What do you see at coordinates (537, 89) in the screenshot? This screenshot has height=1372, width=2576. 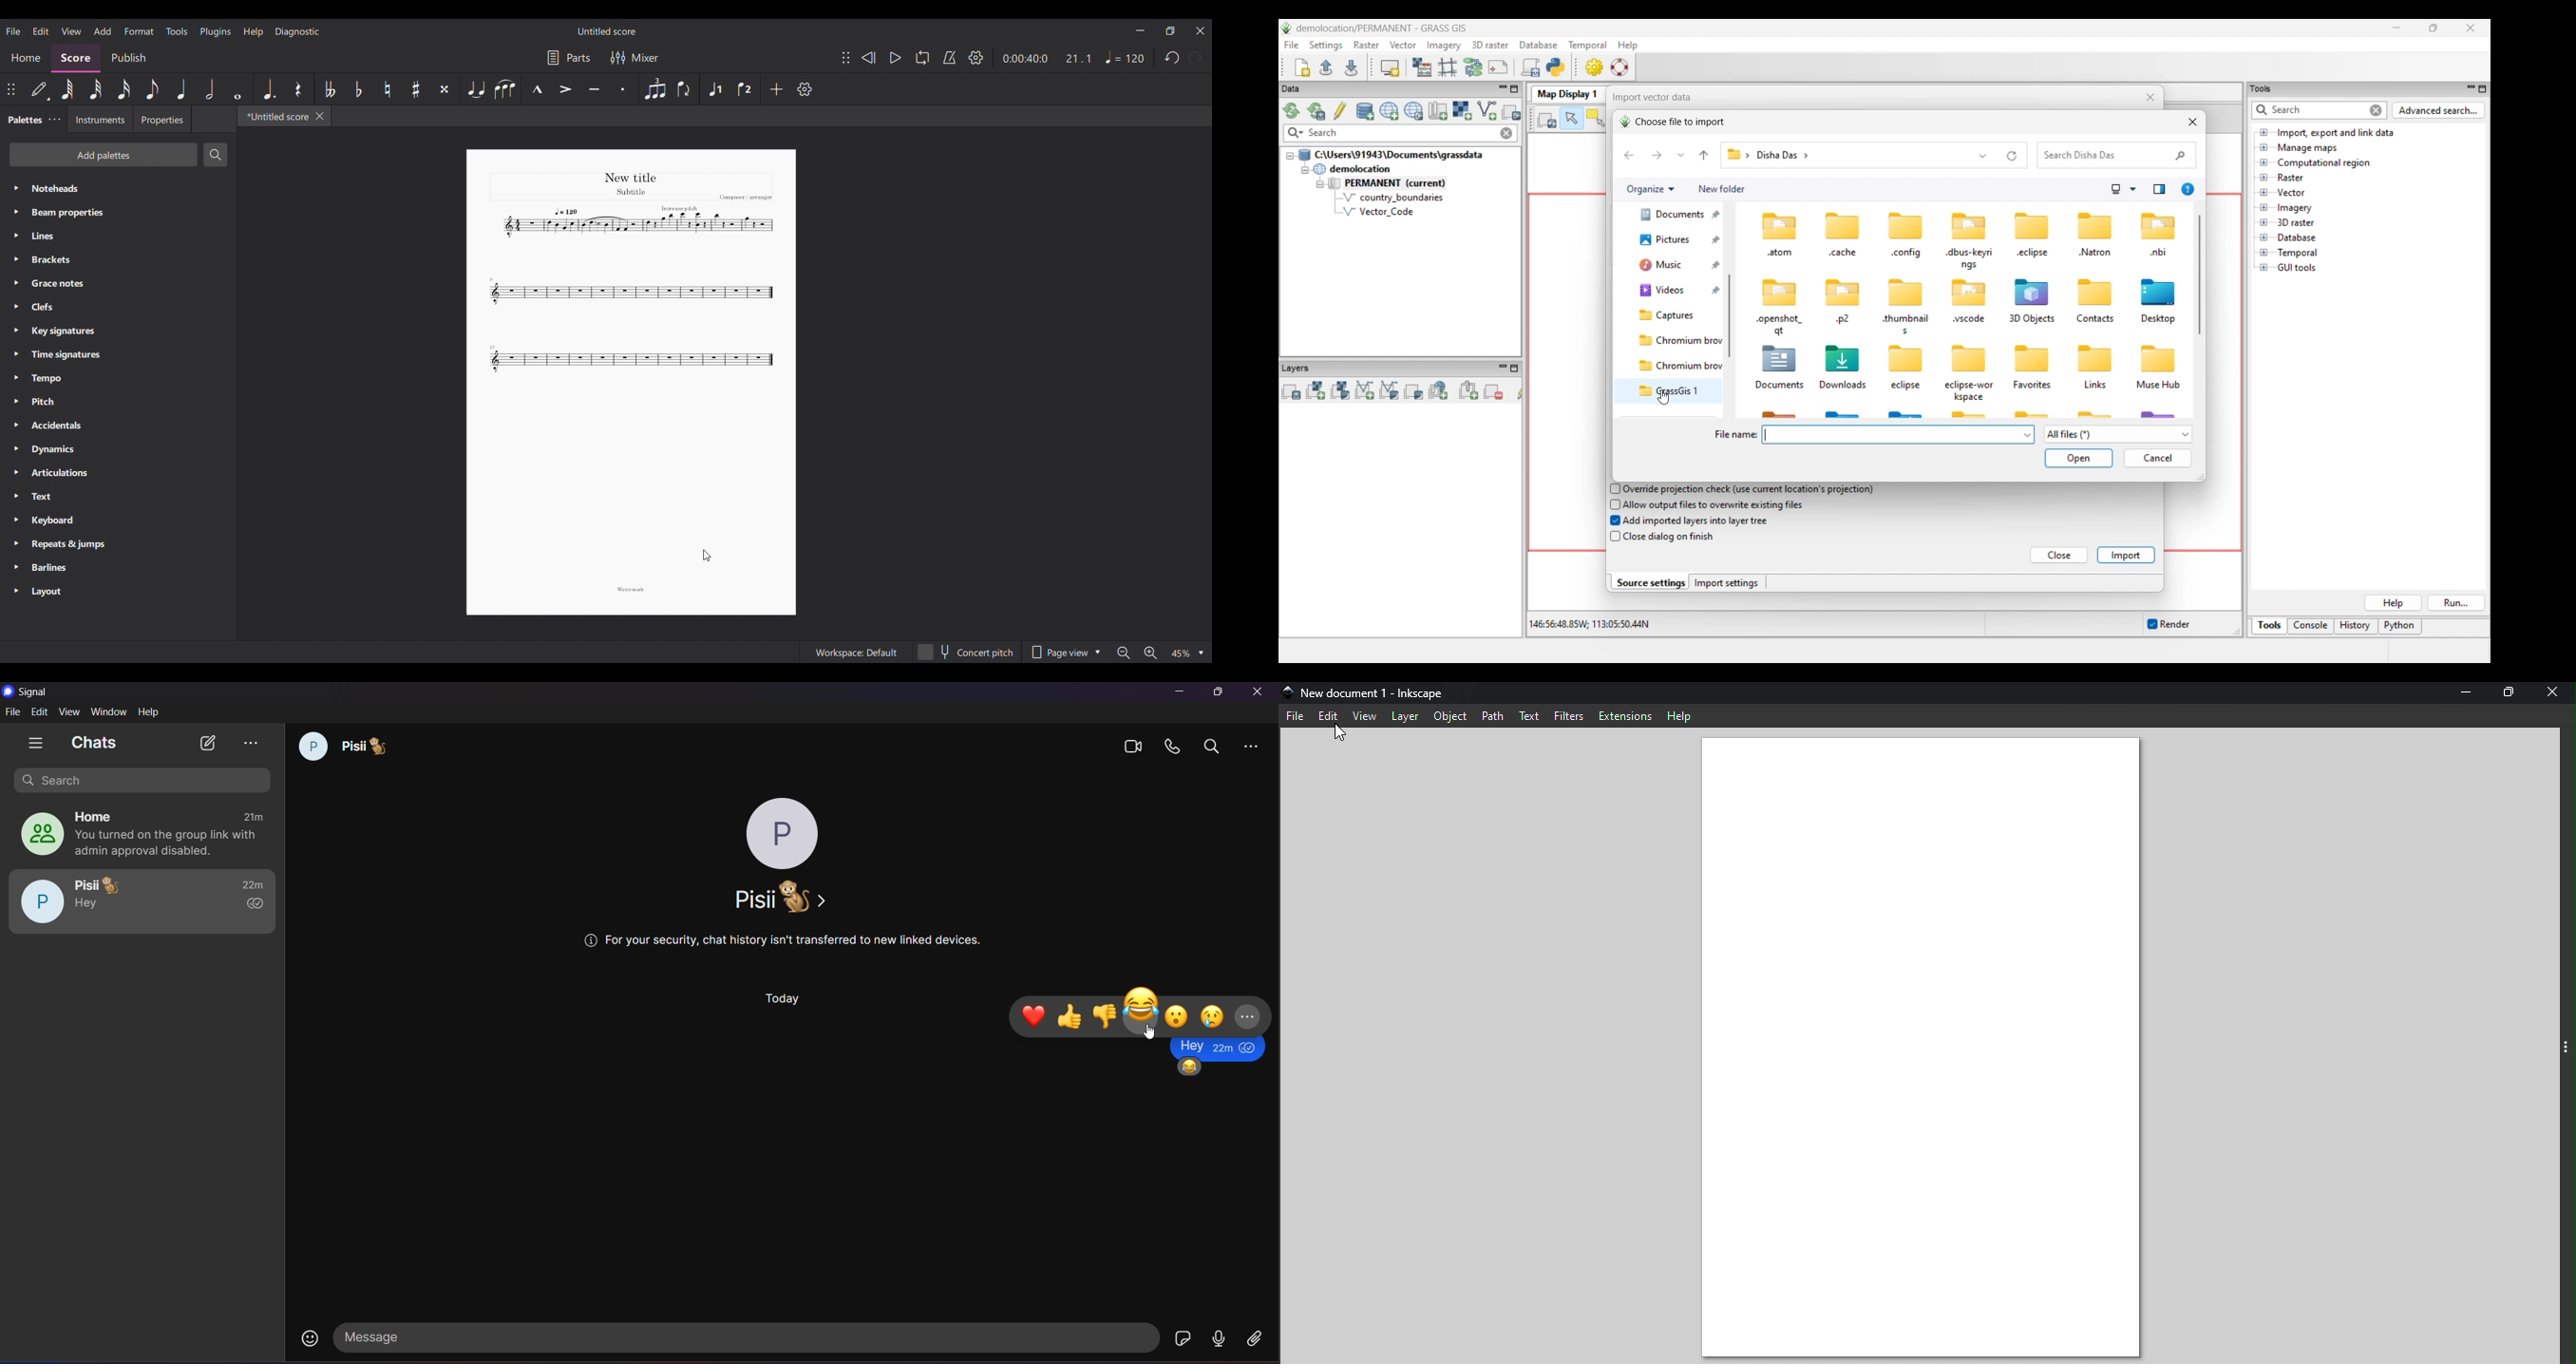 I see `Marcato` at bounding box center [537, 89].